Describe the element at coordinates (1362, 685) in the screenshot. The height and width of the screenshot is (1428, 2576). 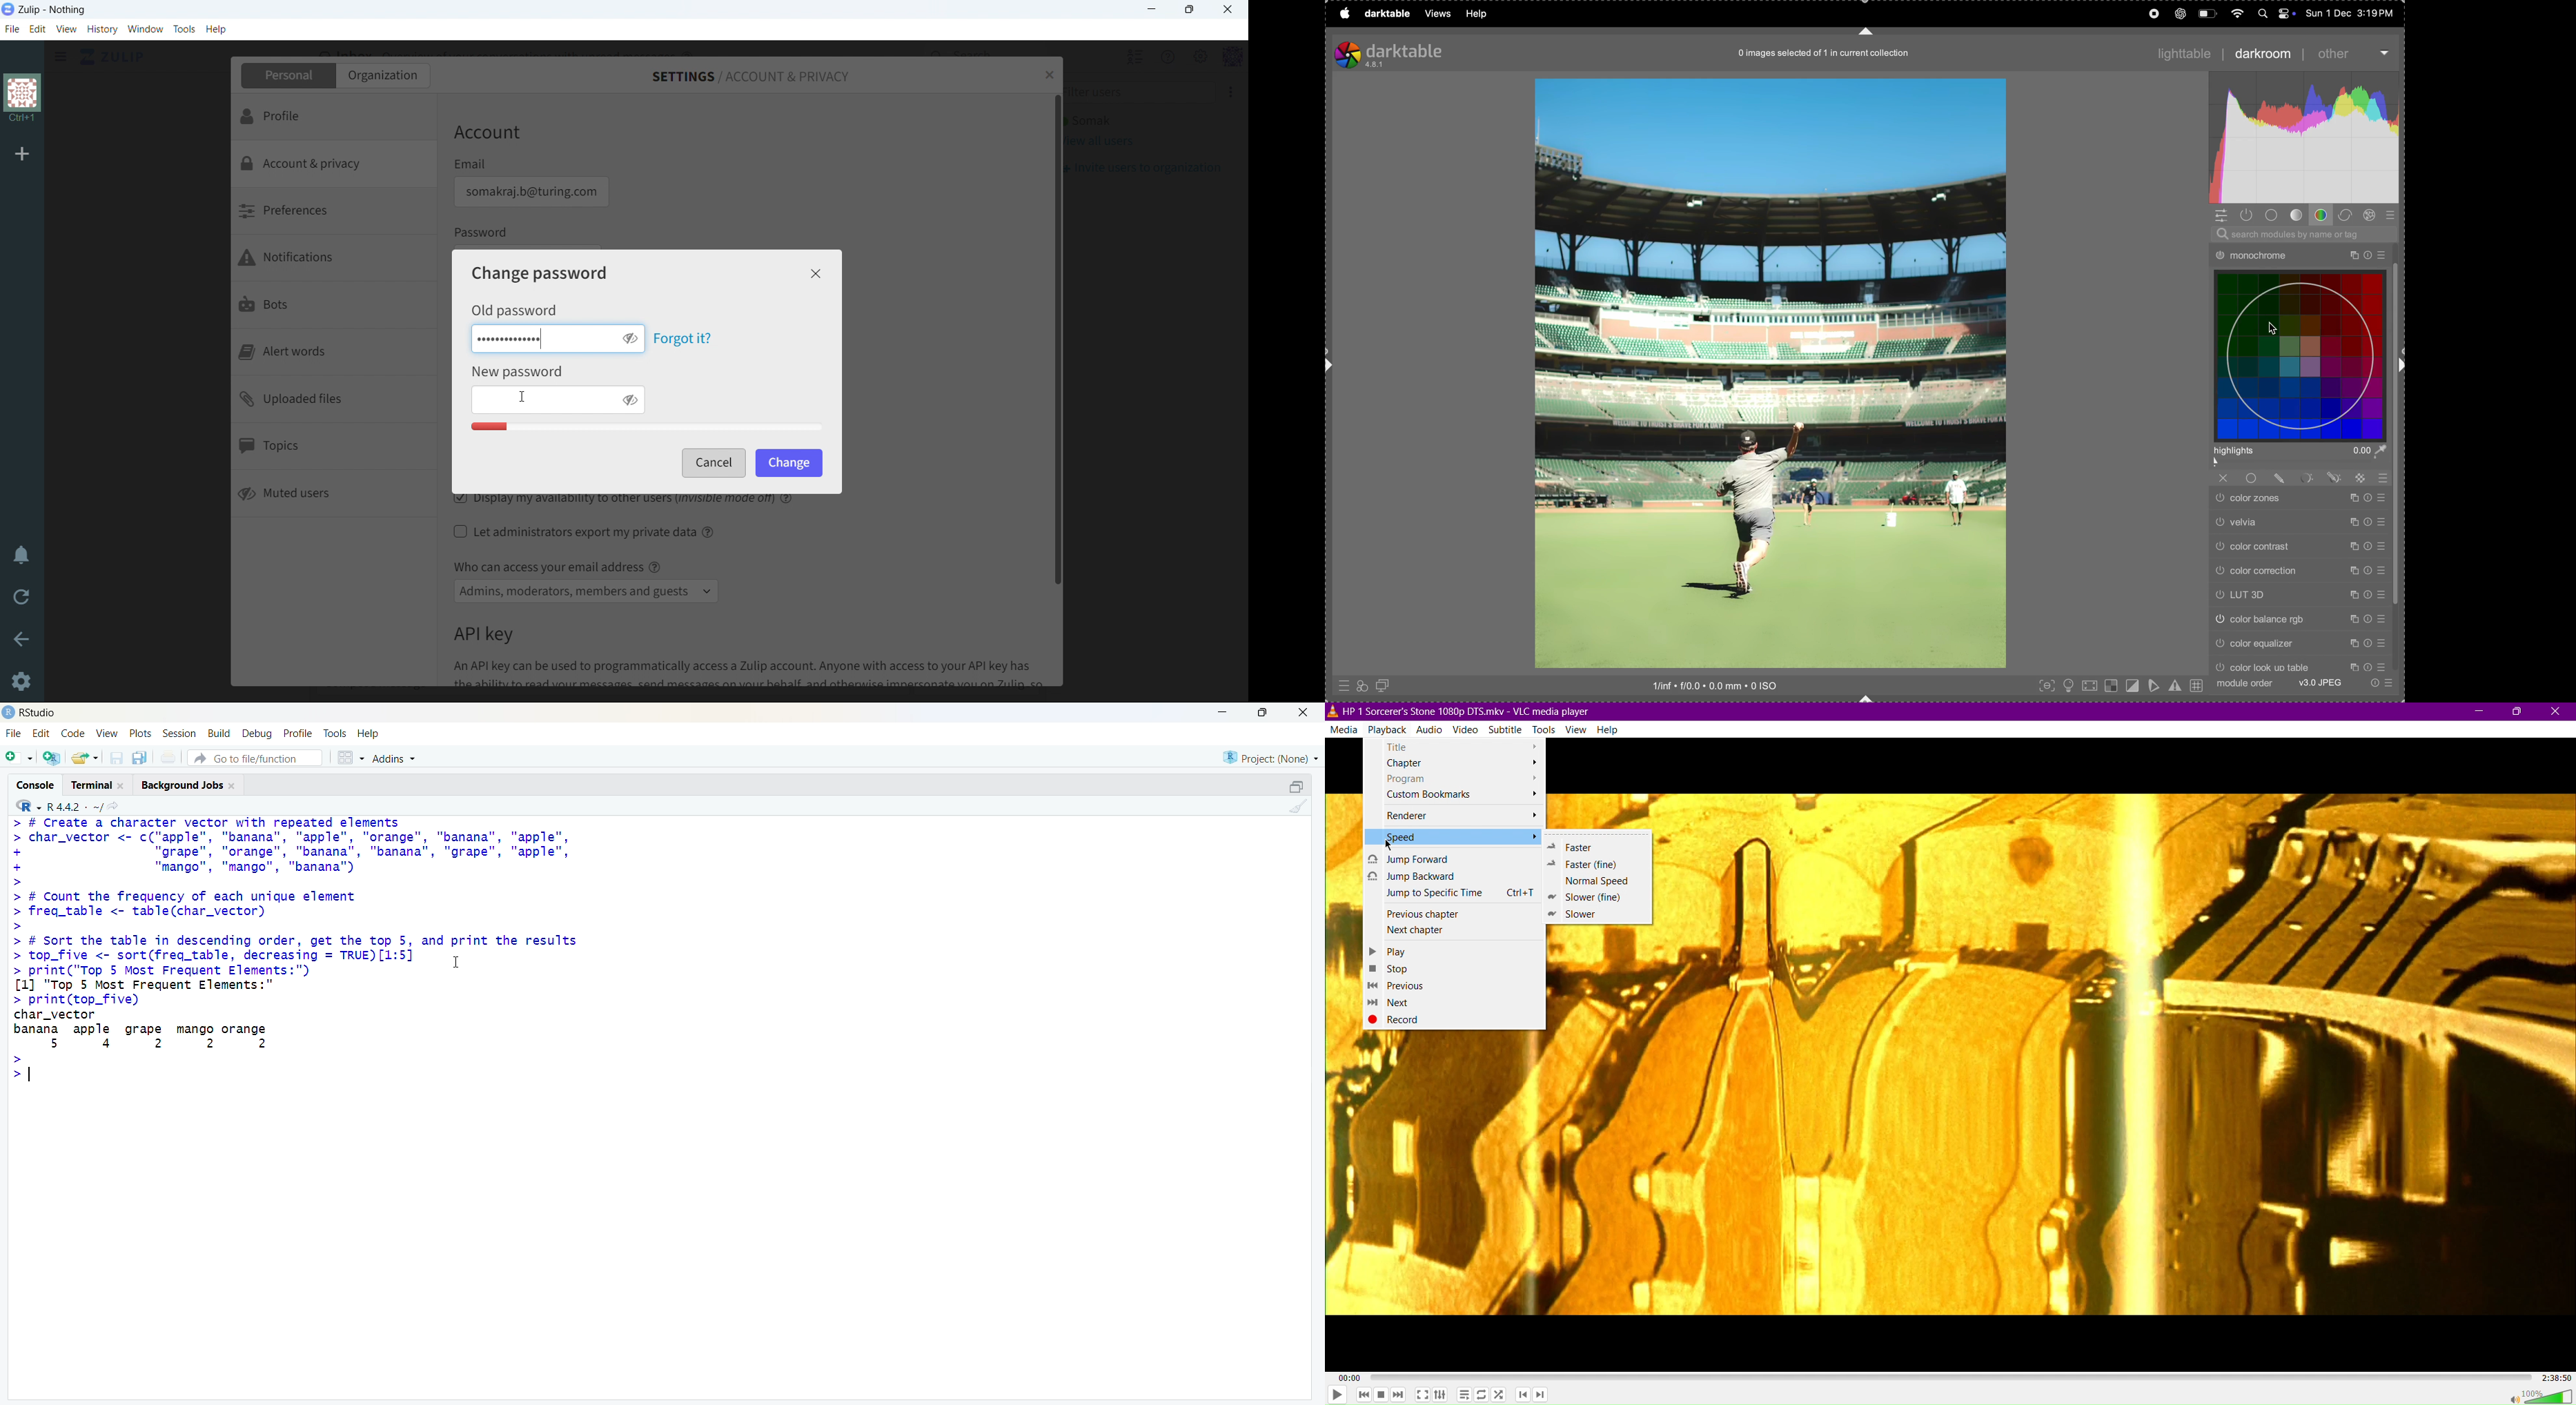
I see `quick acess for apply styles` at that location.